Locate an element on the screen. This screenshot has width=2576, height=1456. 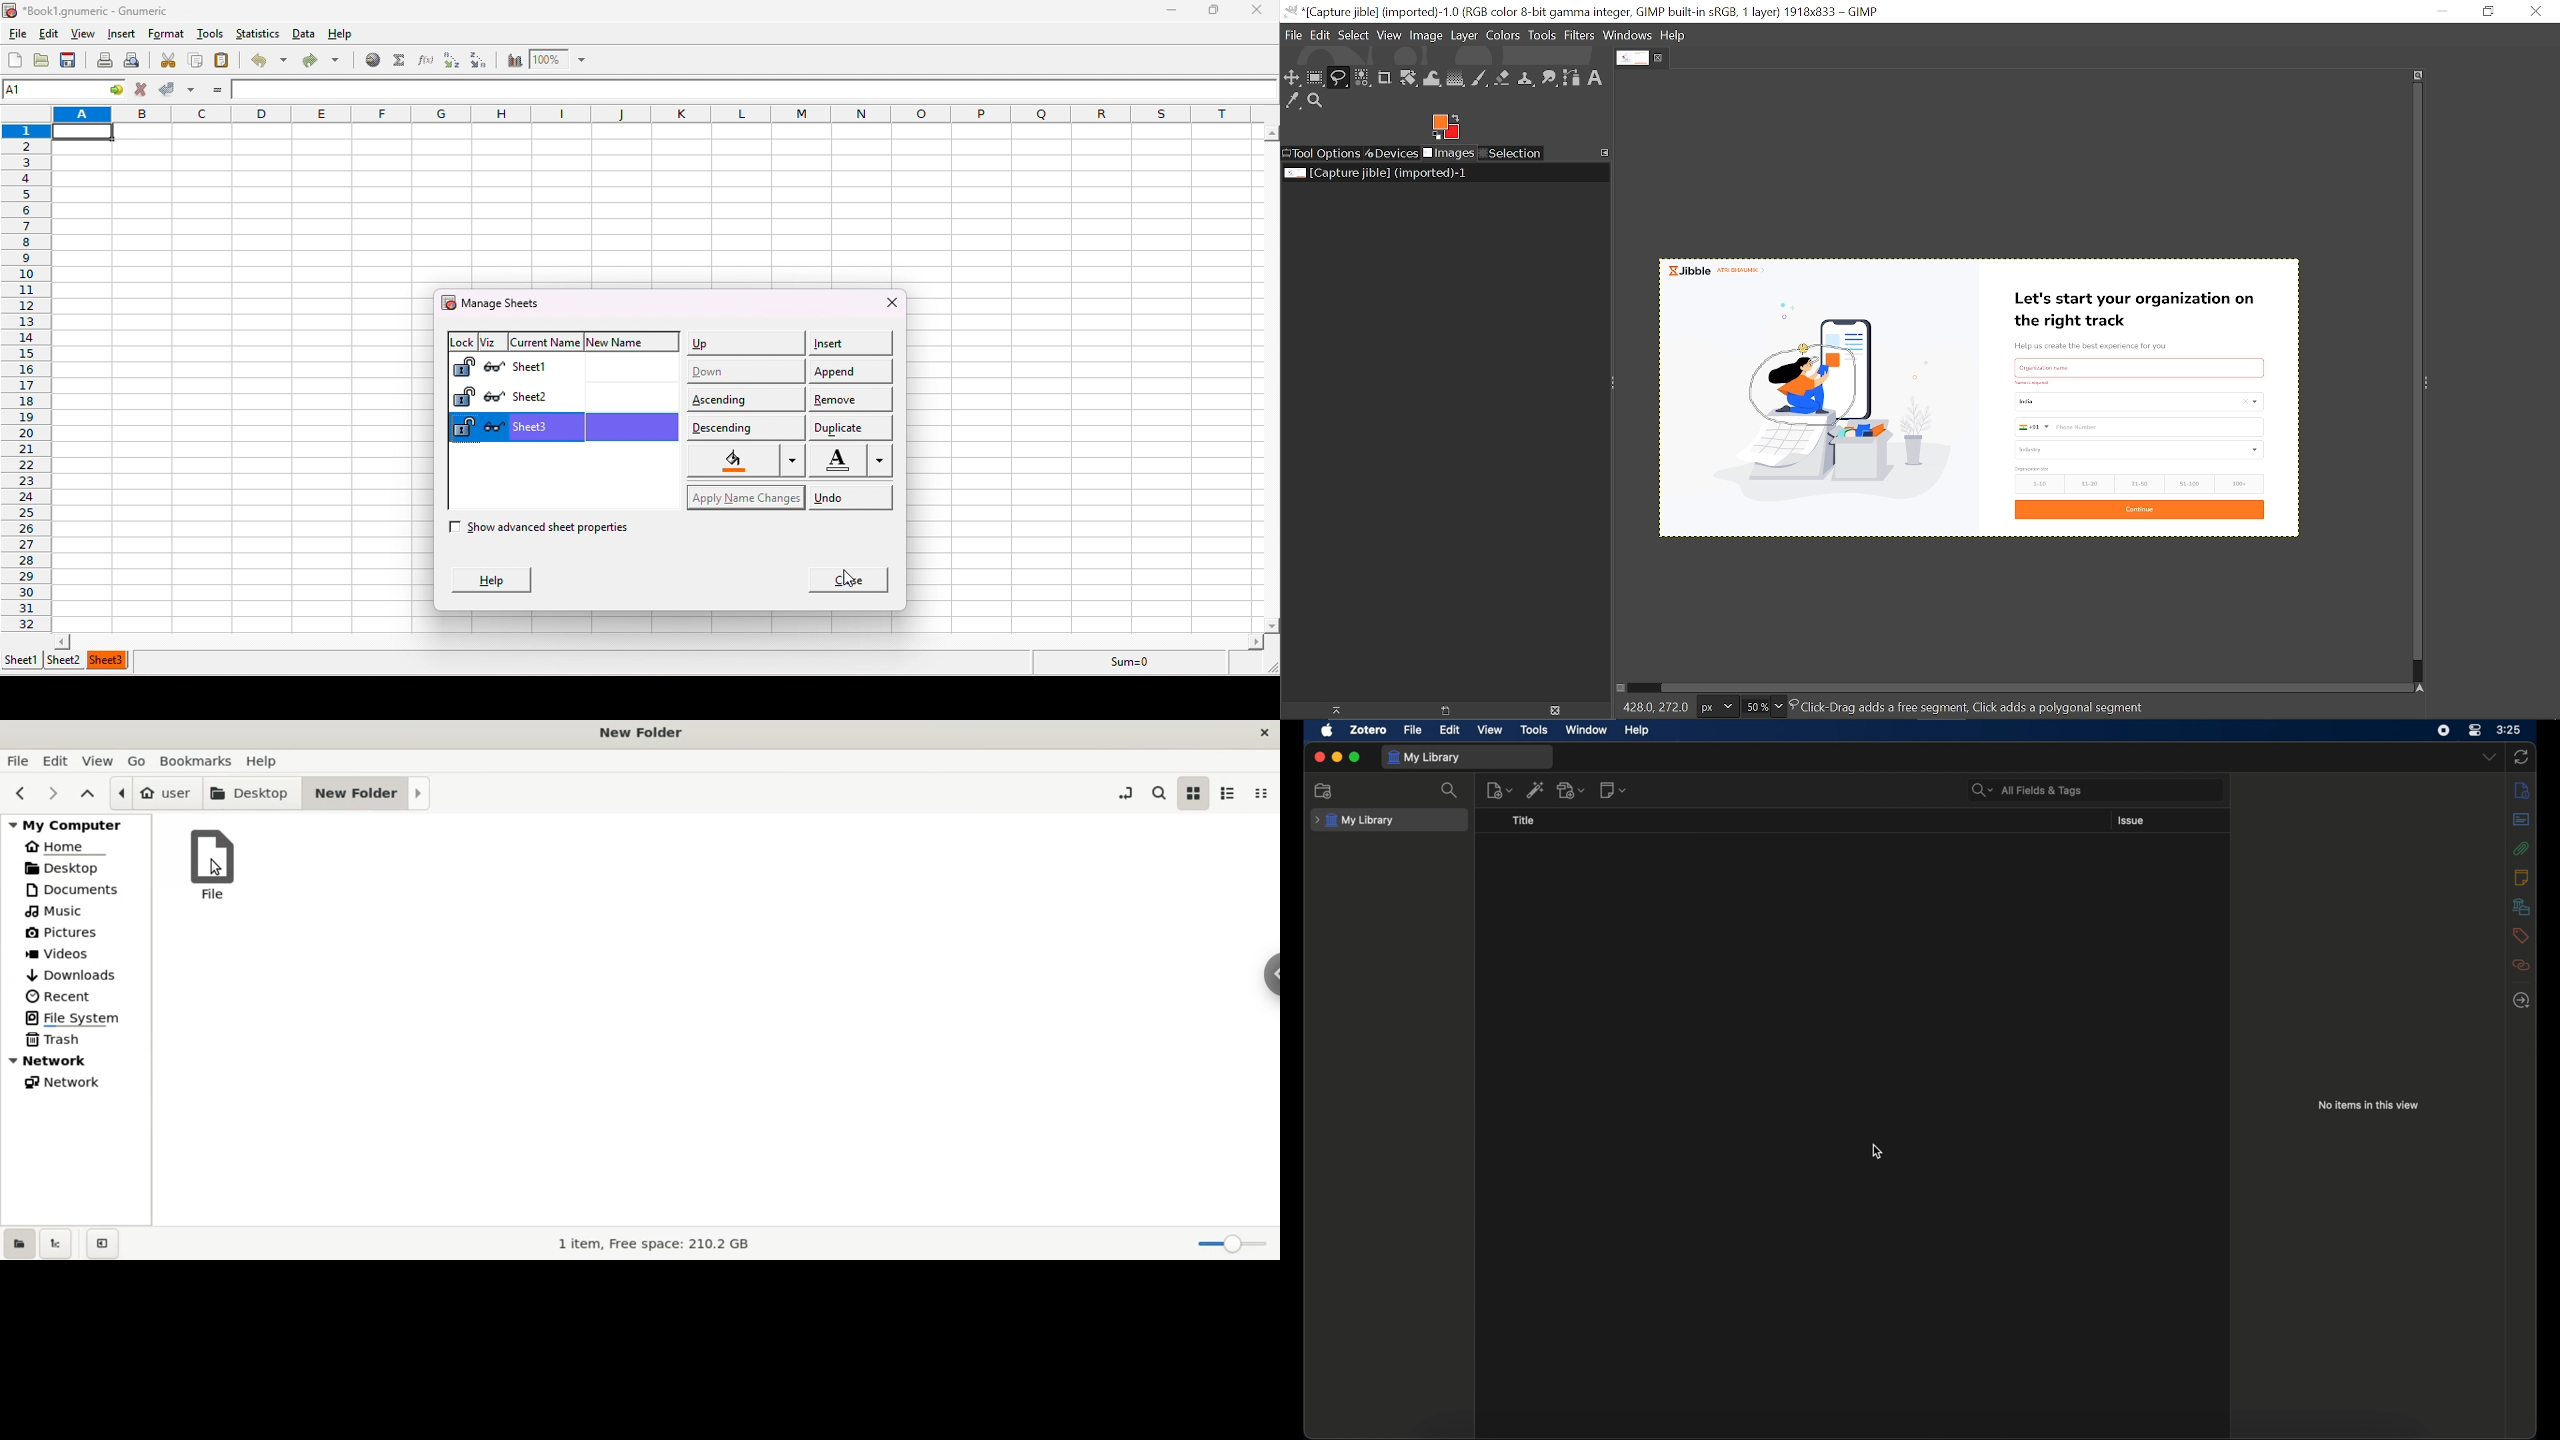
help is located at coordinates (1636, 731).